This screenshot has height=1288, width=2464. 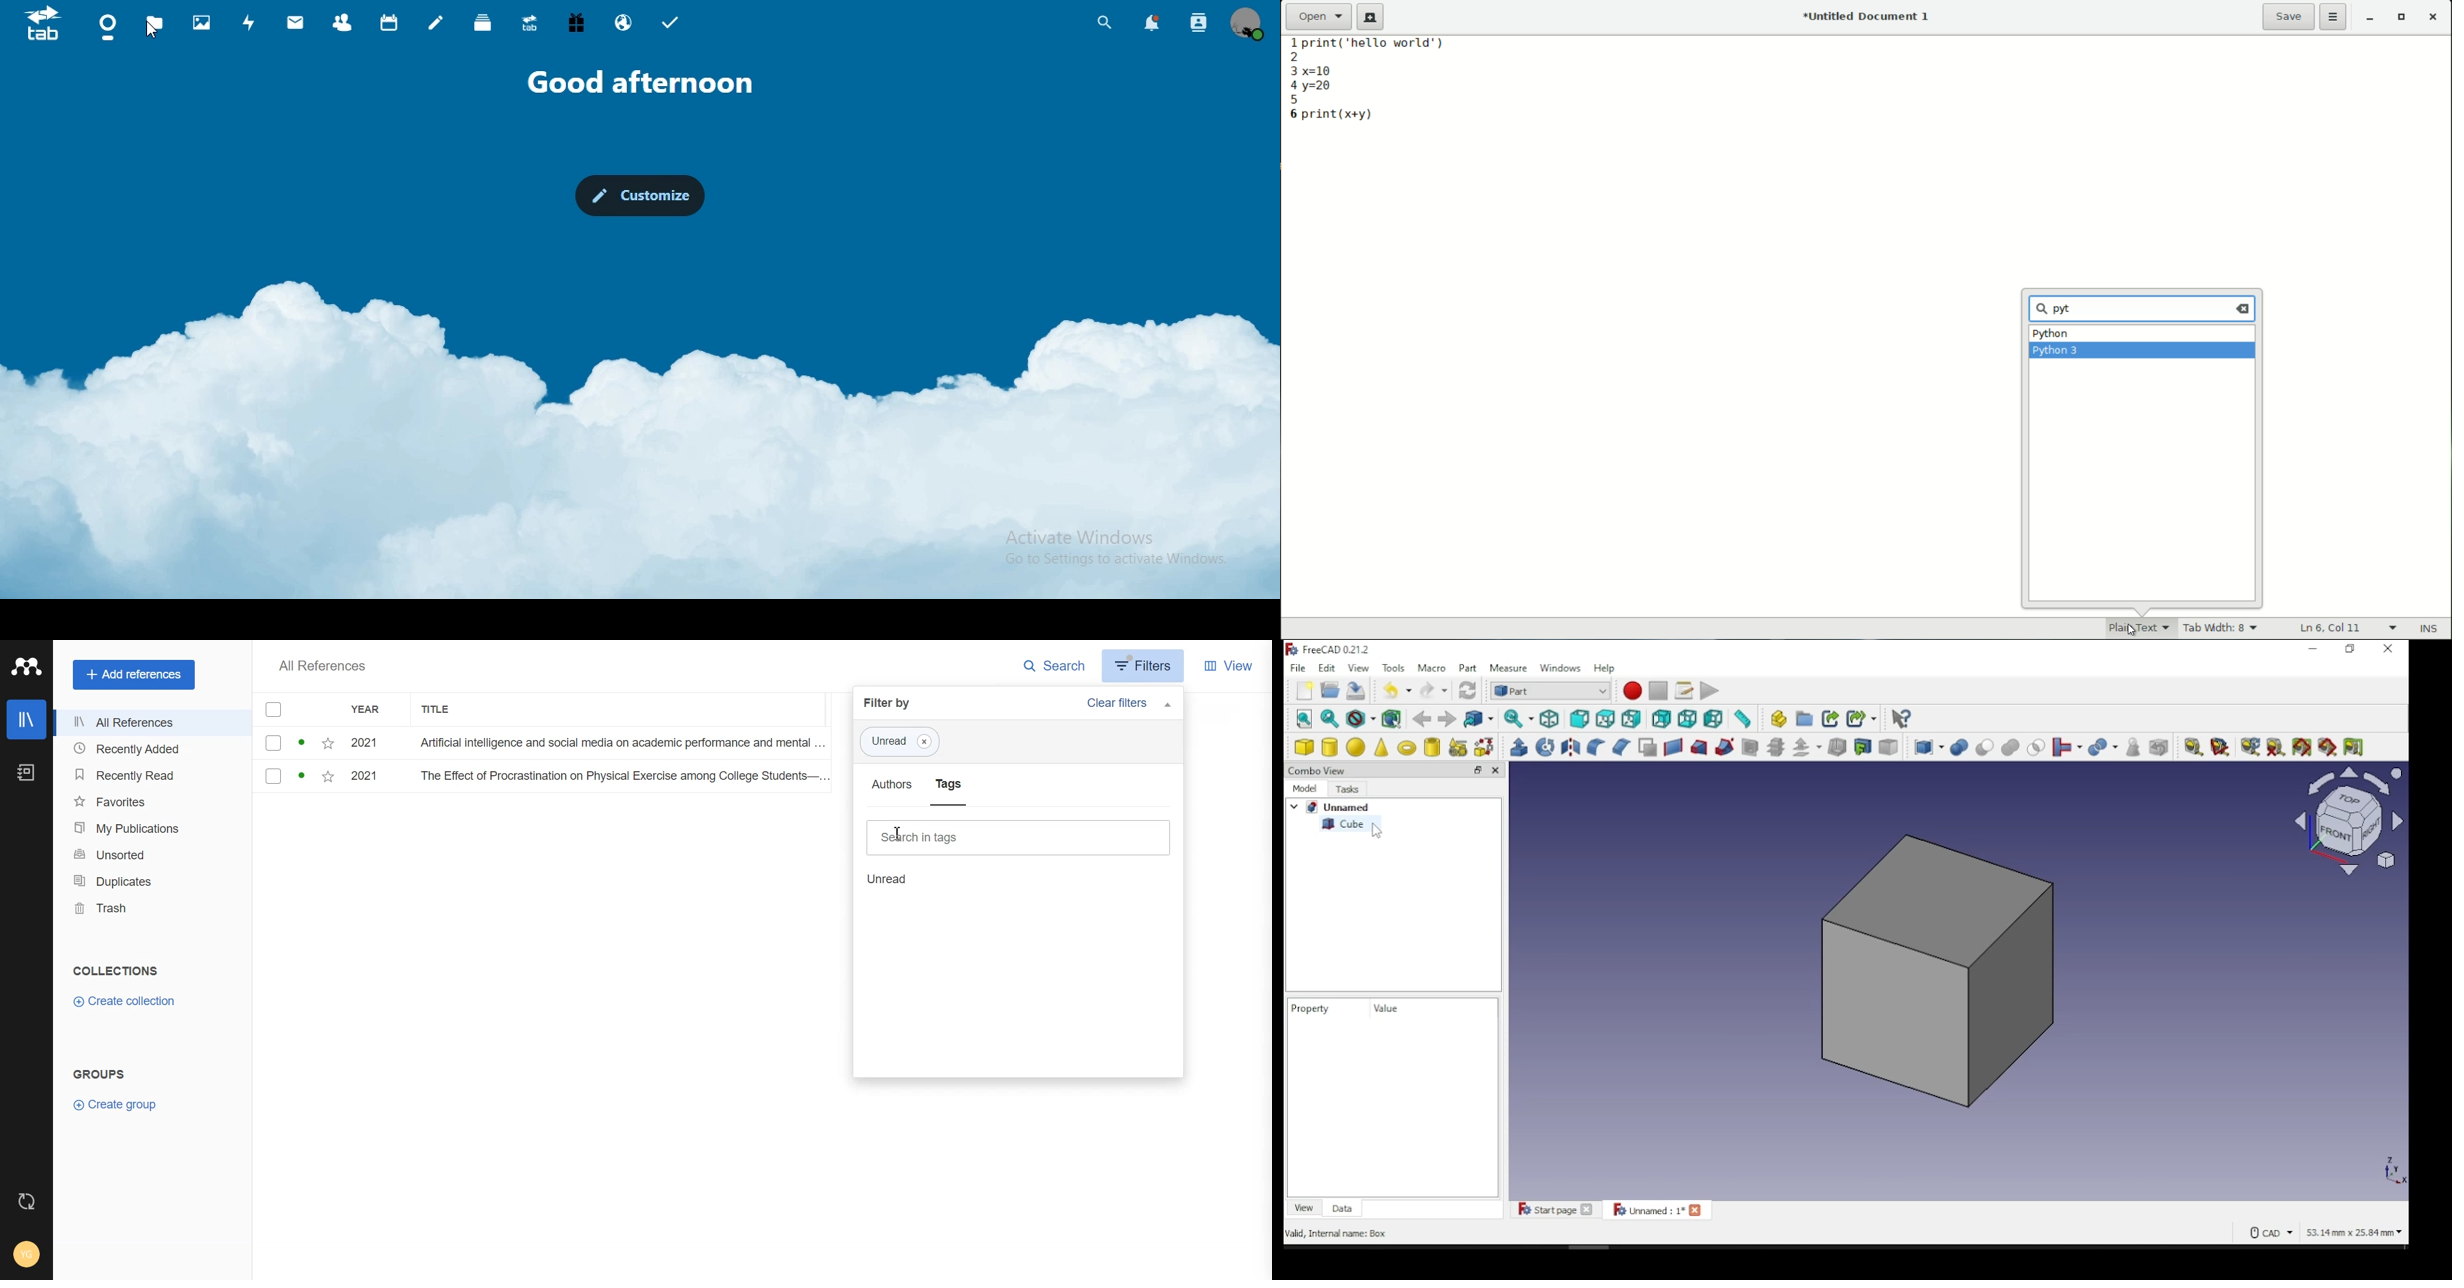 What do you see at coordinates (296, 743) in the screenshot?
I see `checkbox` at bounding box center [296, 743].